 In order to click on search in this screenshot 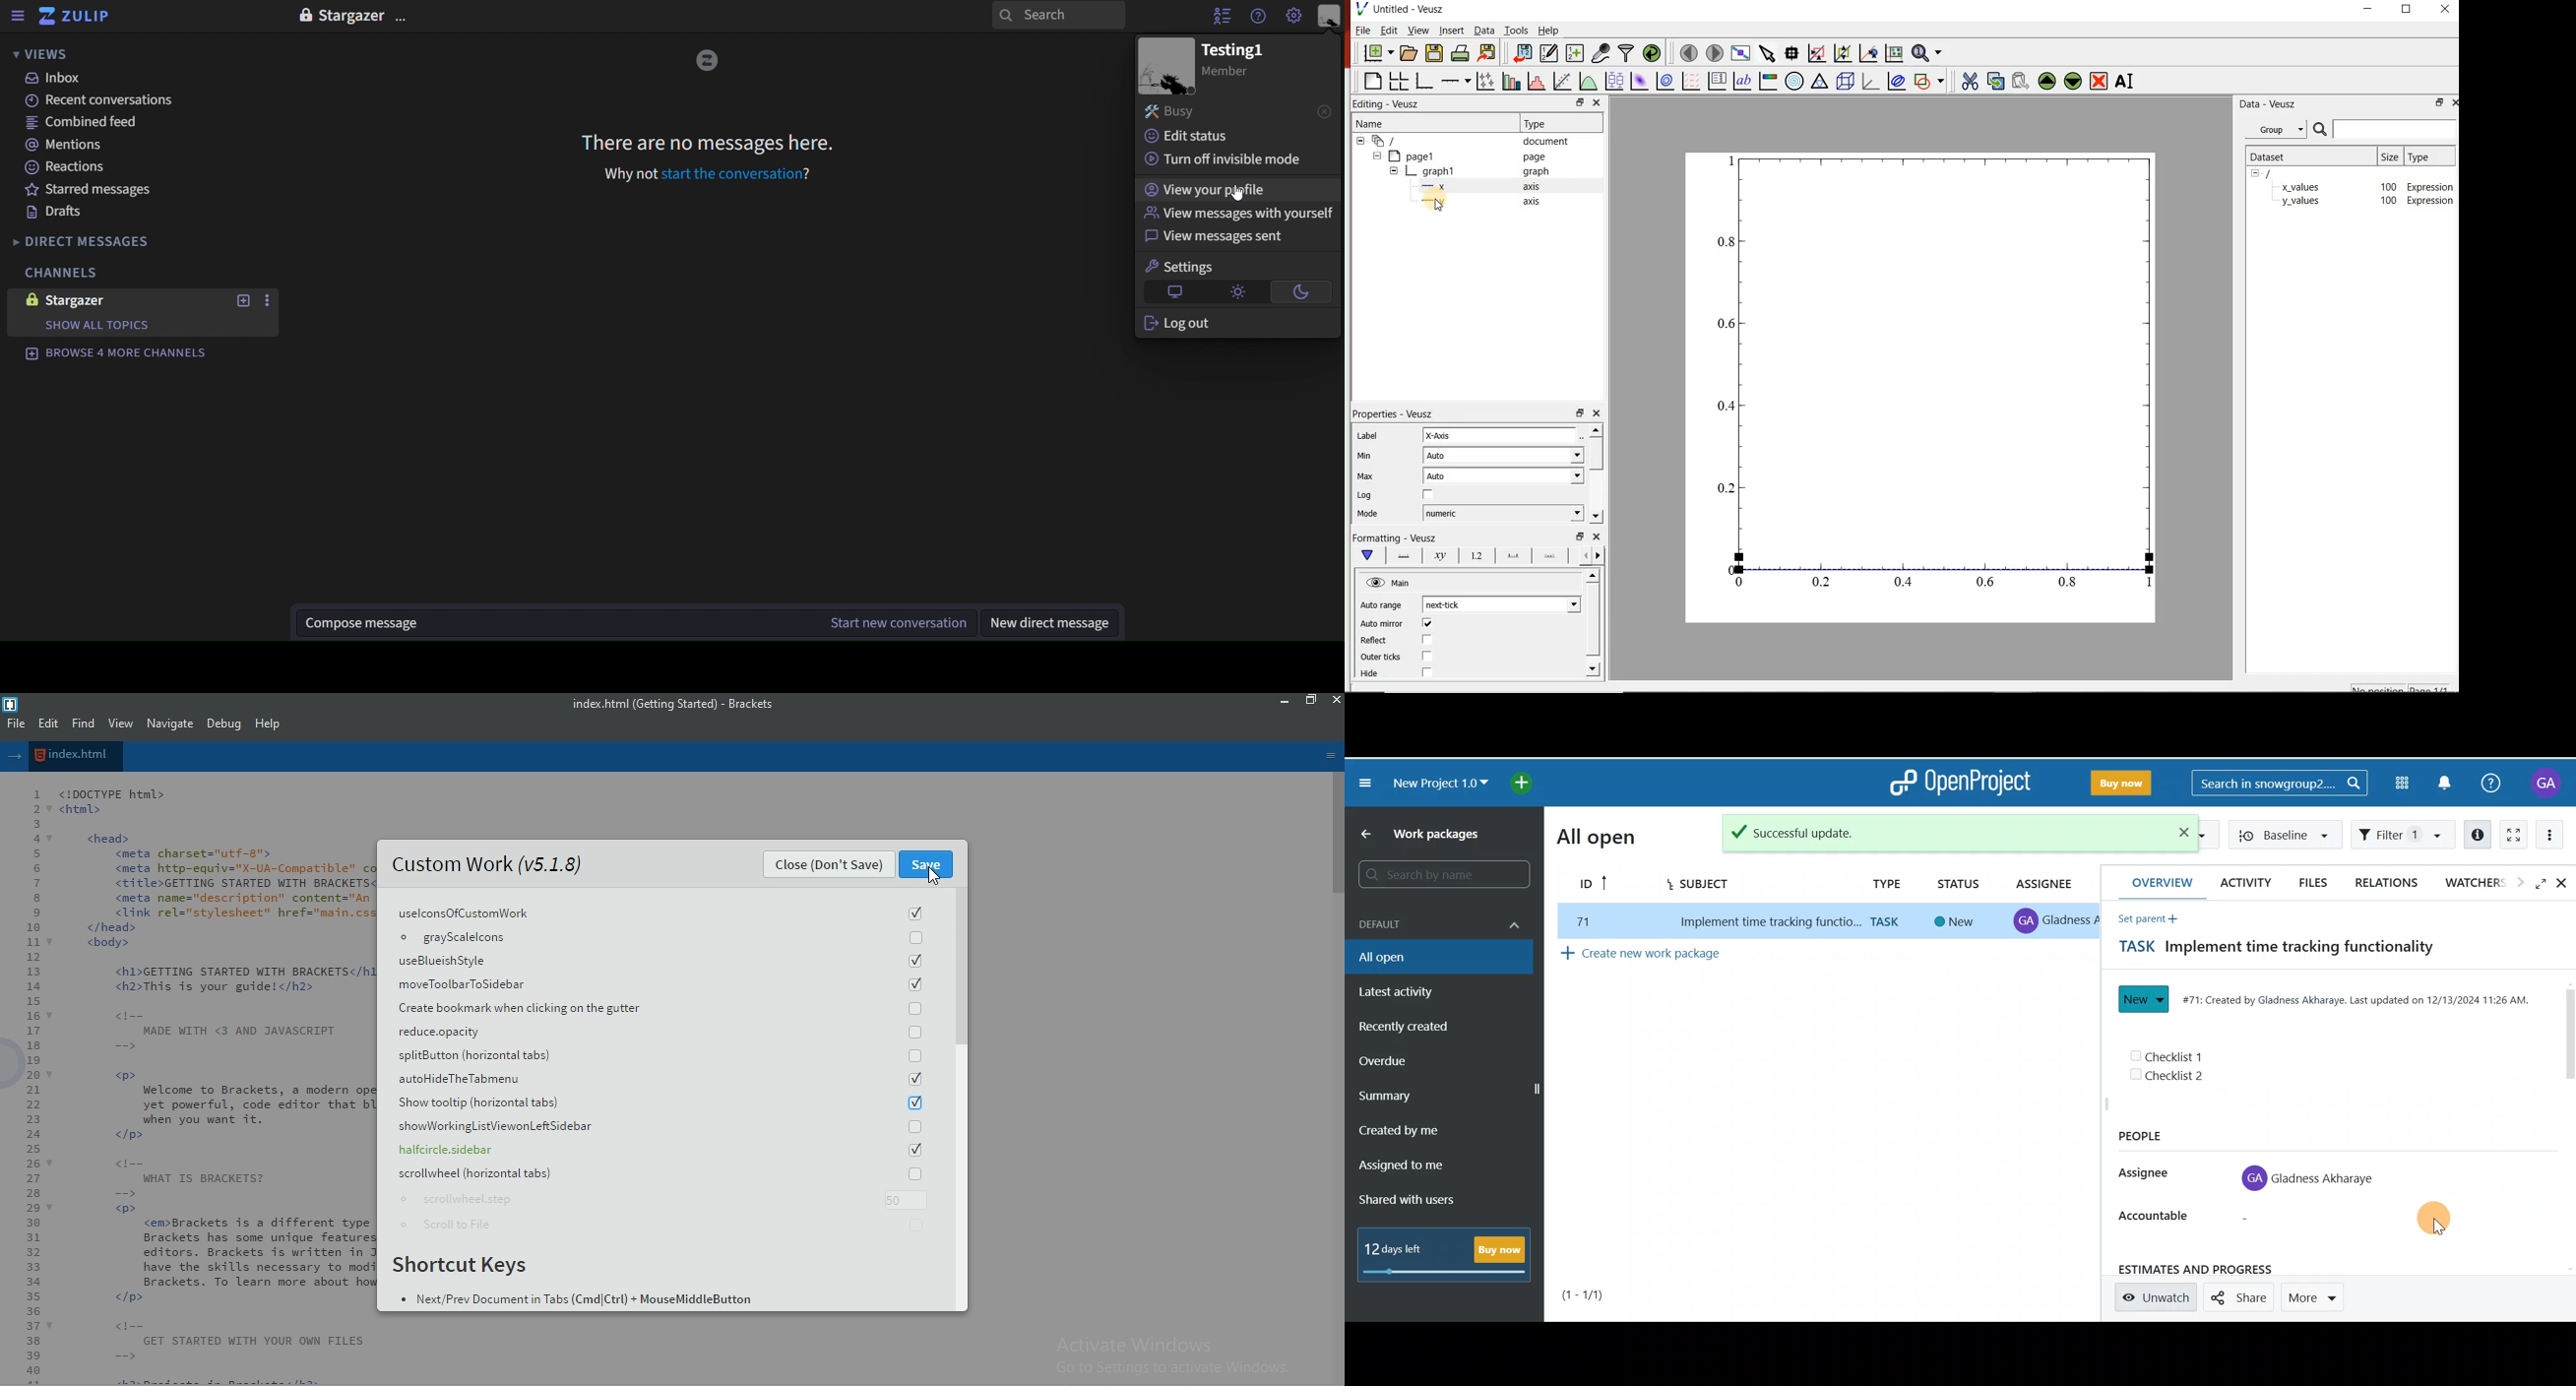, I will do `click(1062, 18)`.